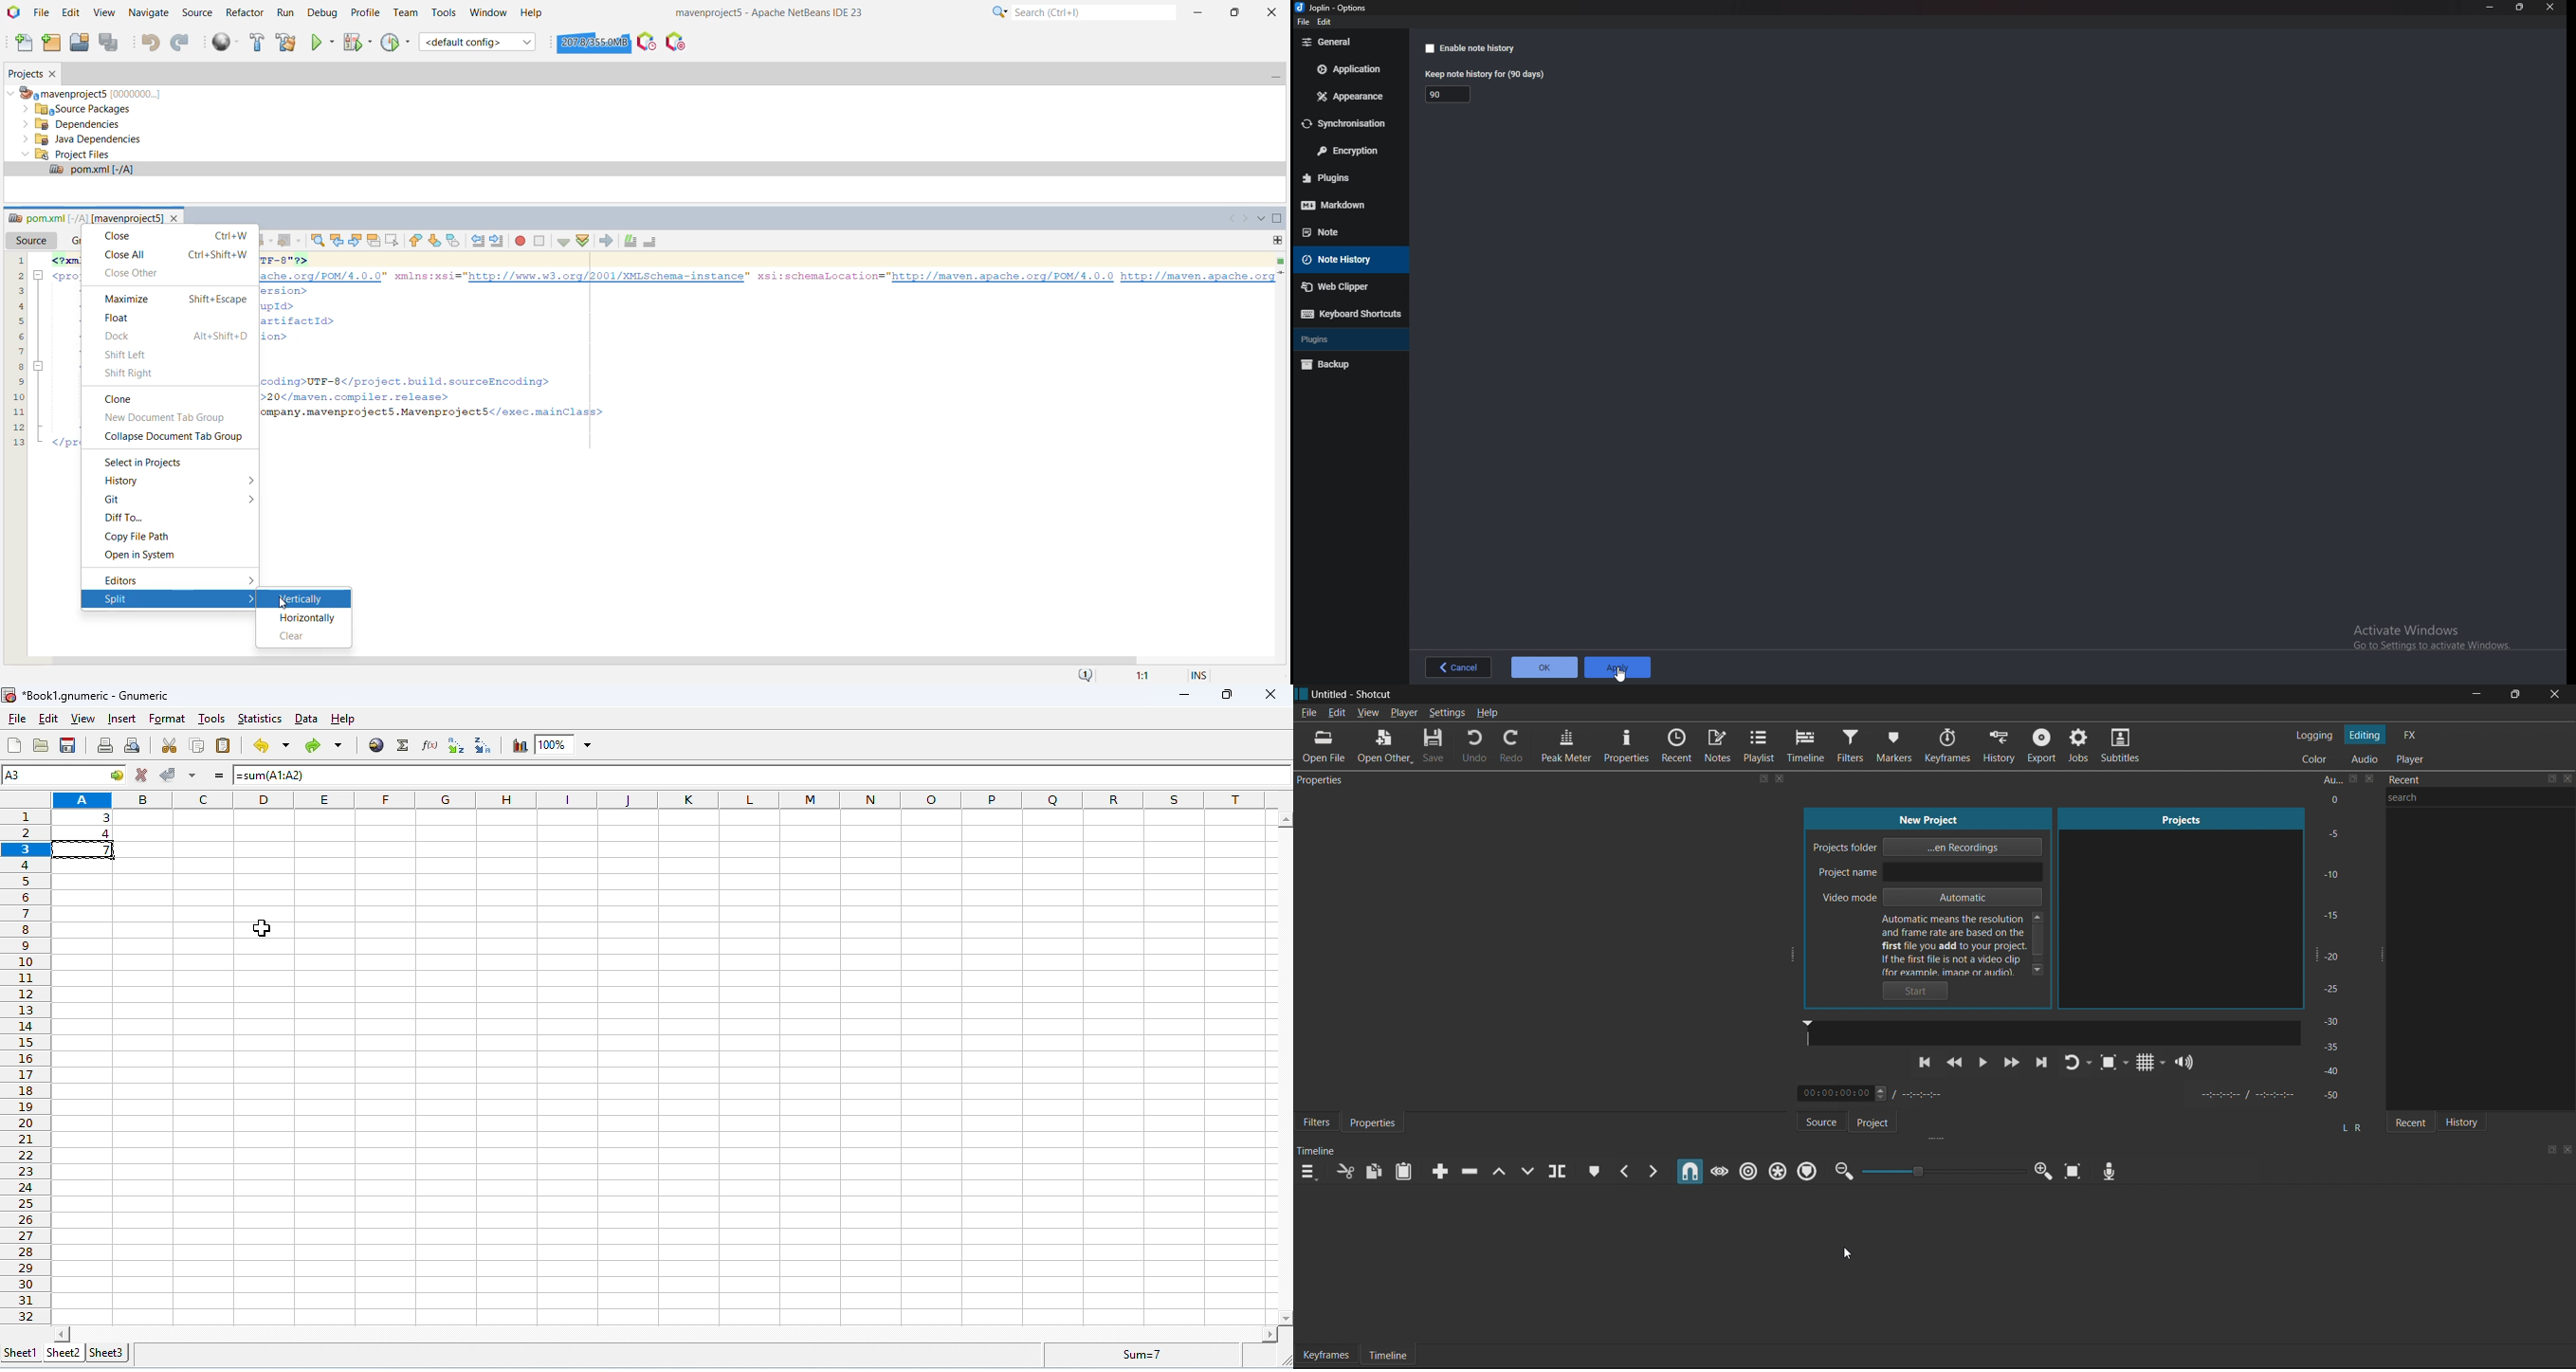 This screenshot has height=1372, width=2576. Describe the element at coordinates (1348, 177) in the screenshot. I see `Plugins` at that location.